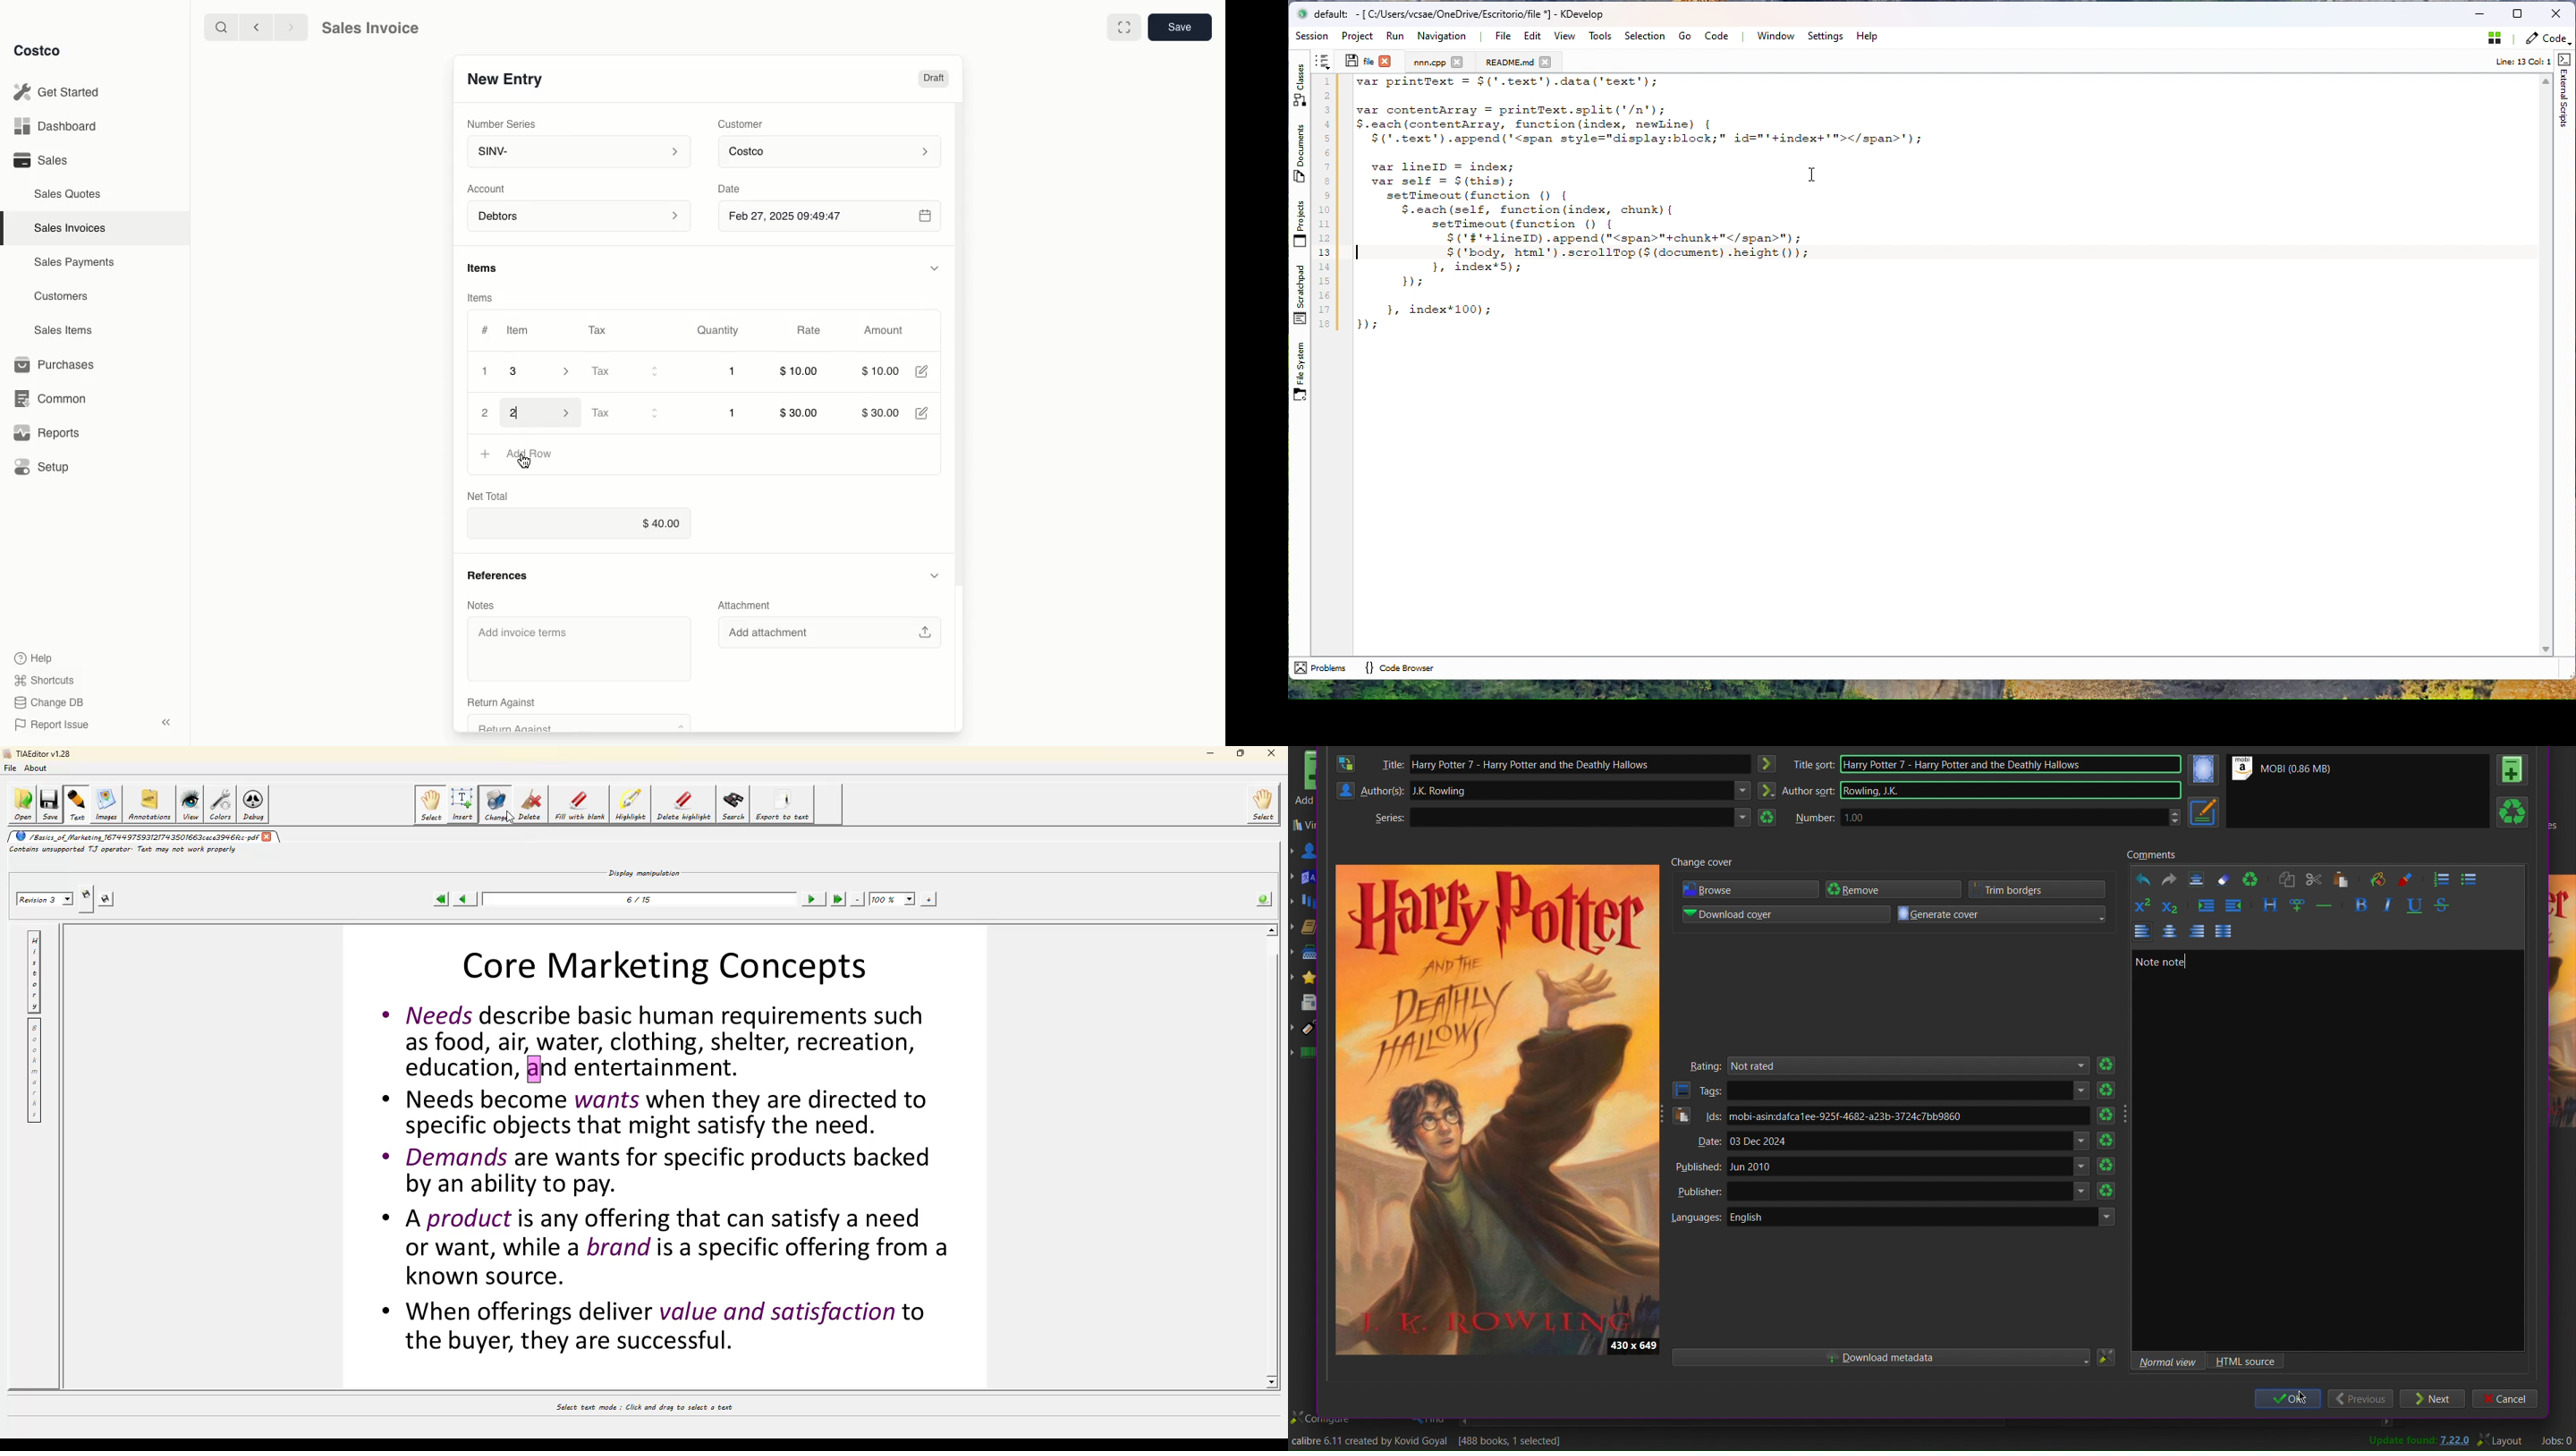  I want to click on Edit, so click(926, 413).